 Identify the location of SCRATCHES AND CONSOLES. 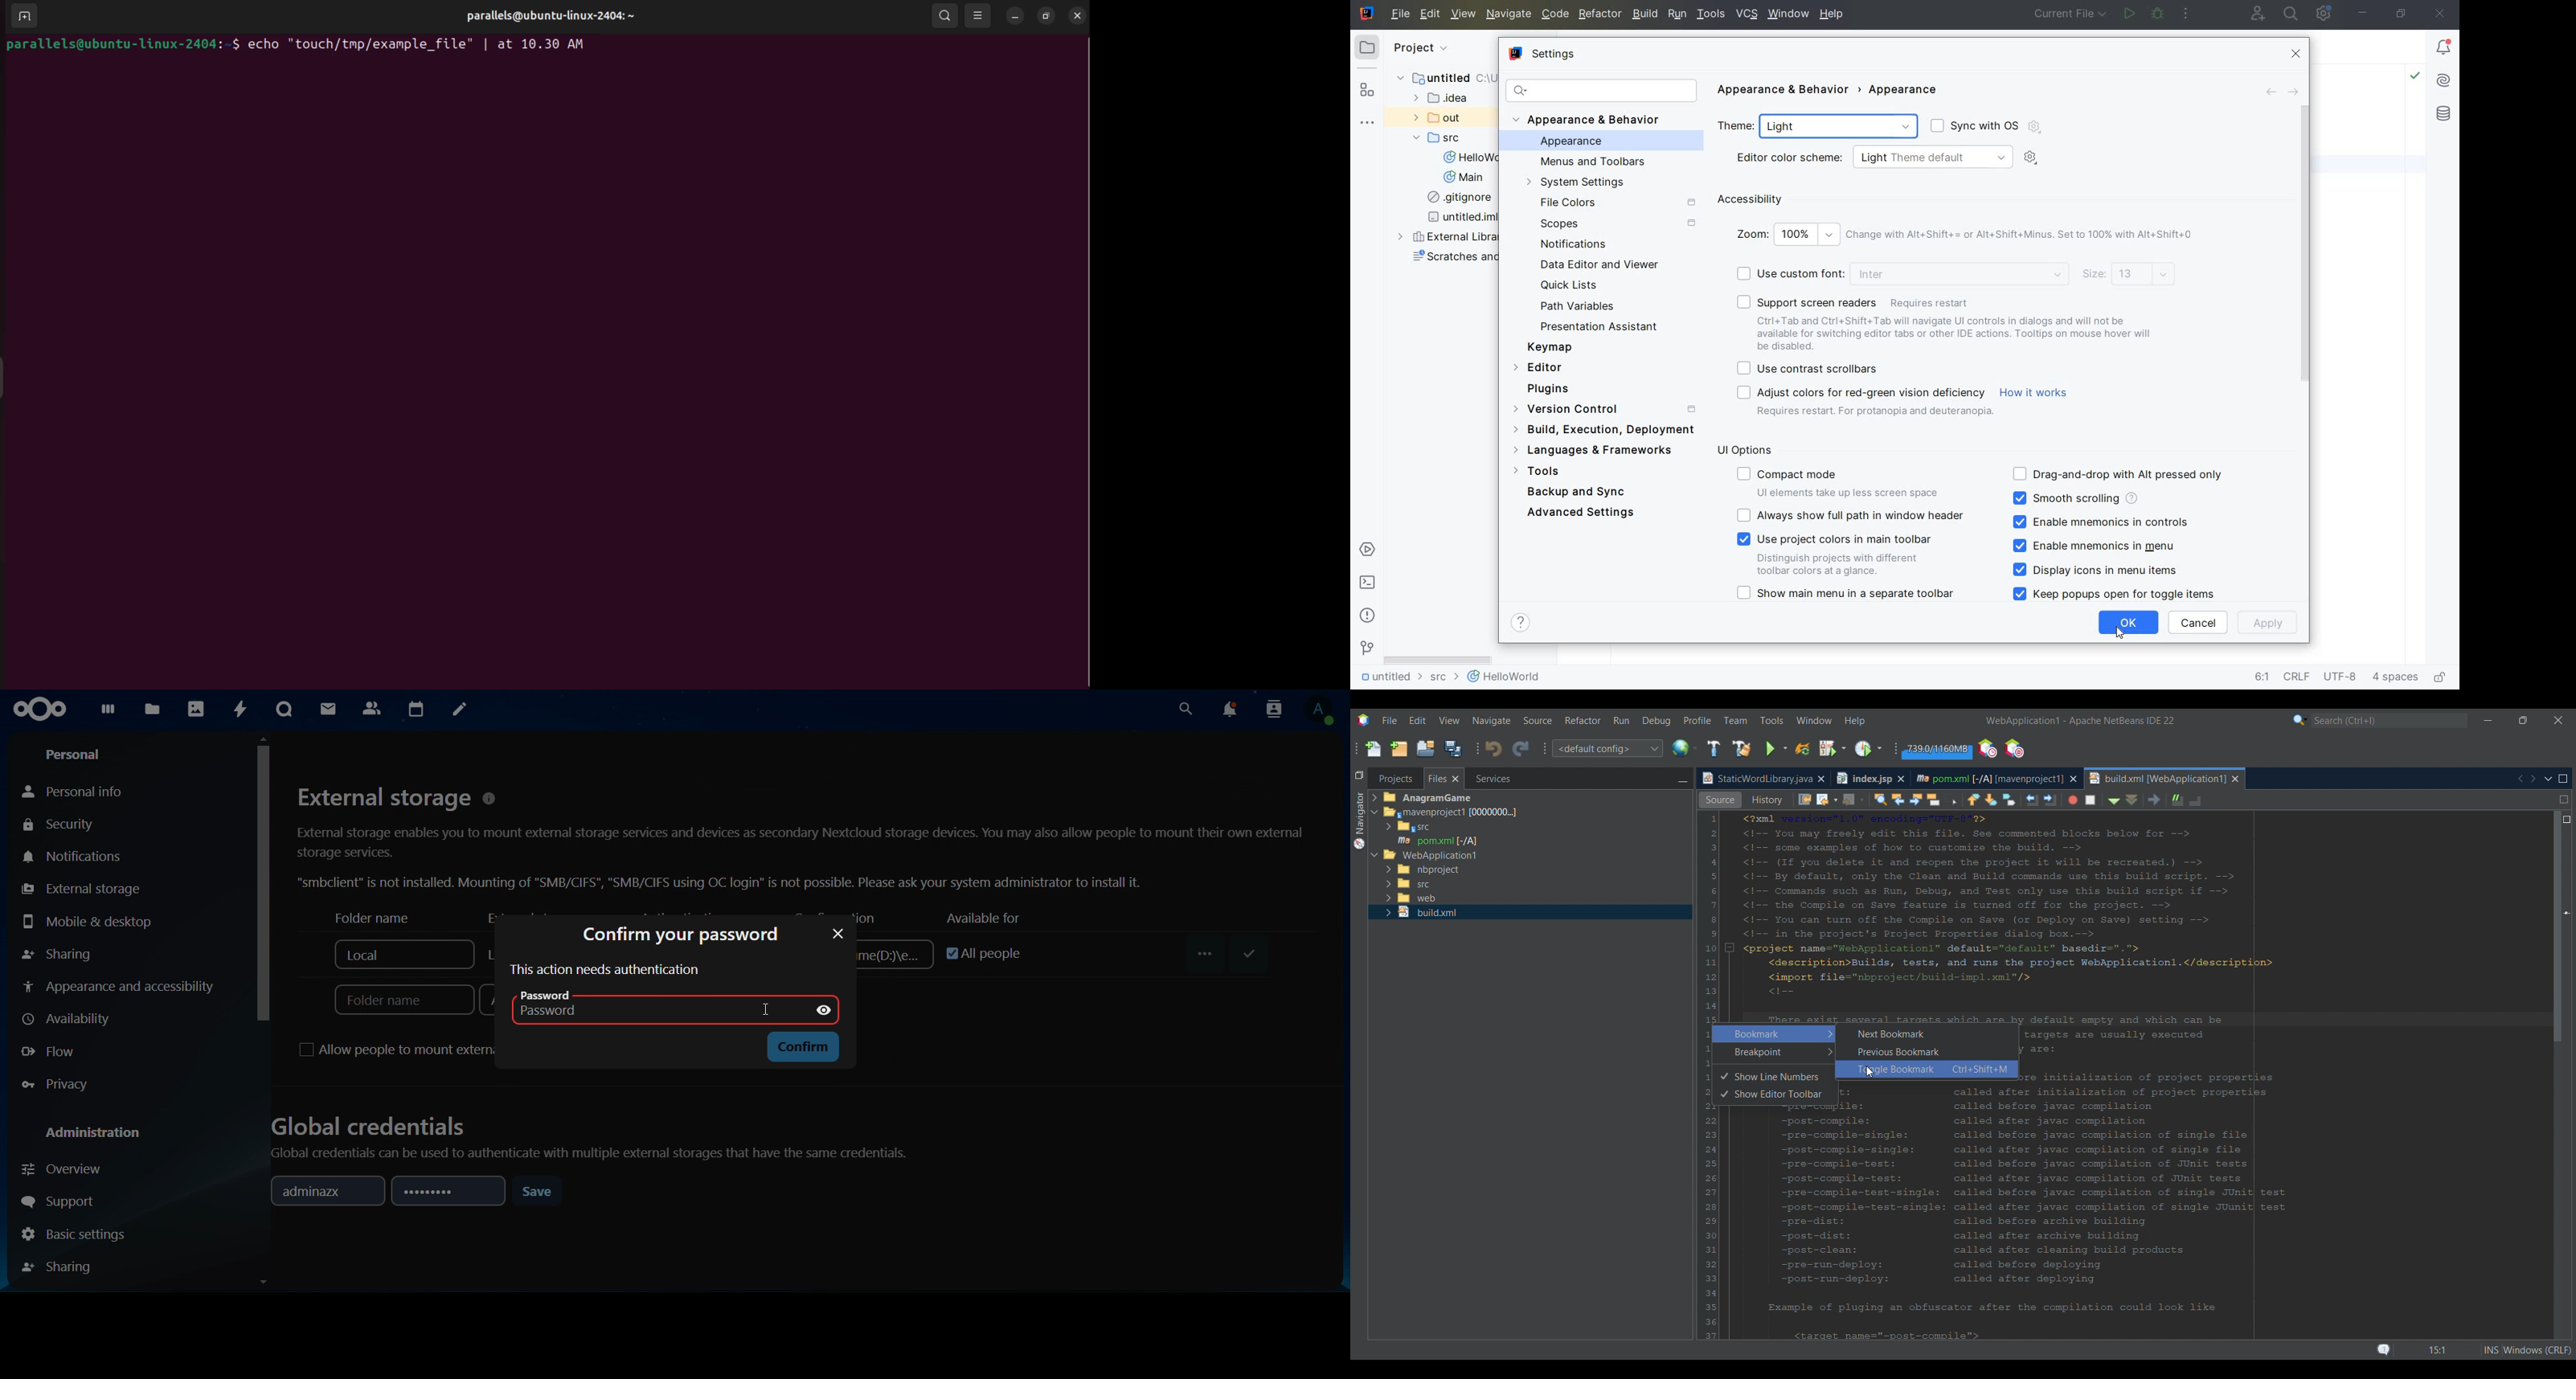
(1455, 259).